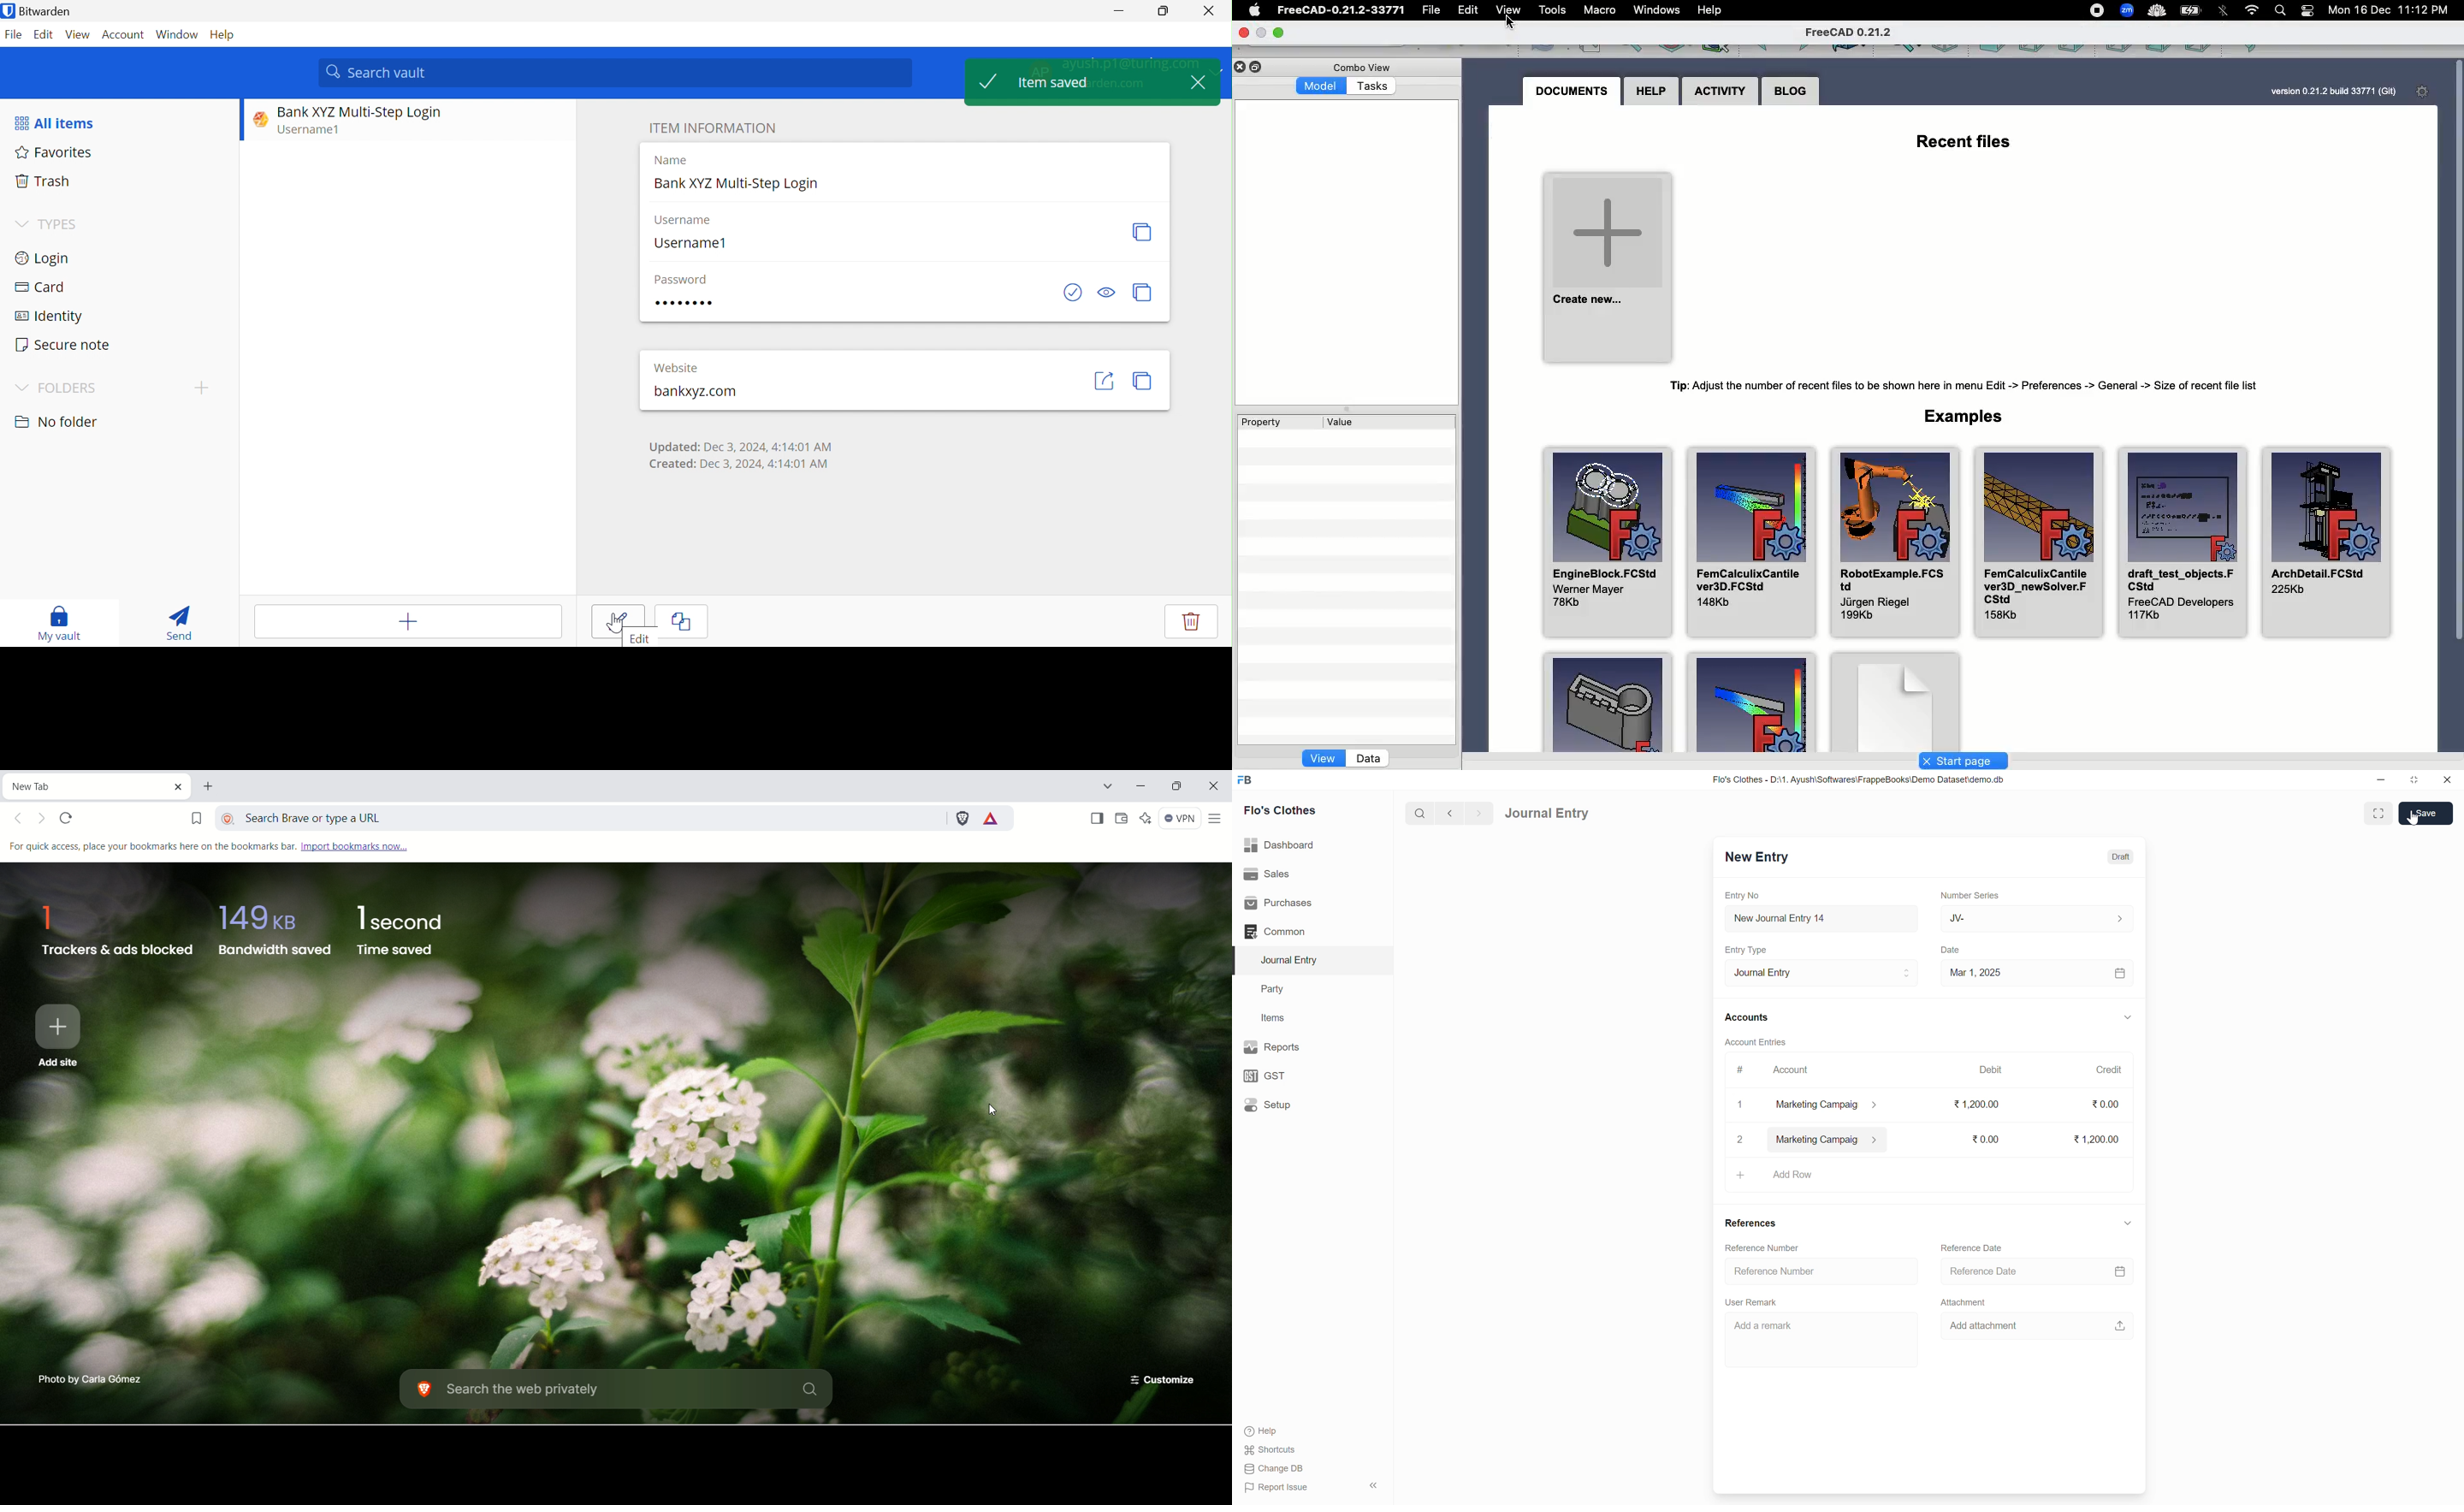 Image resolution: width=2464 pixels, height=1512 pixels. I want to click on Examples, so click(1966, 417).